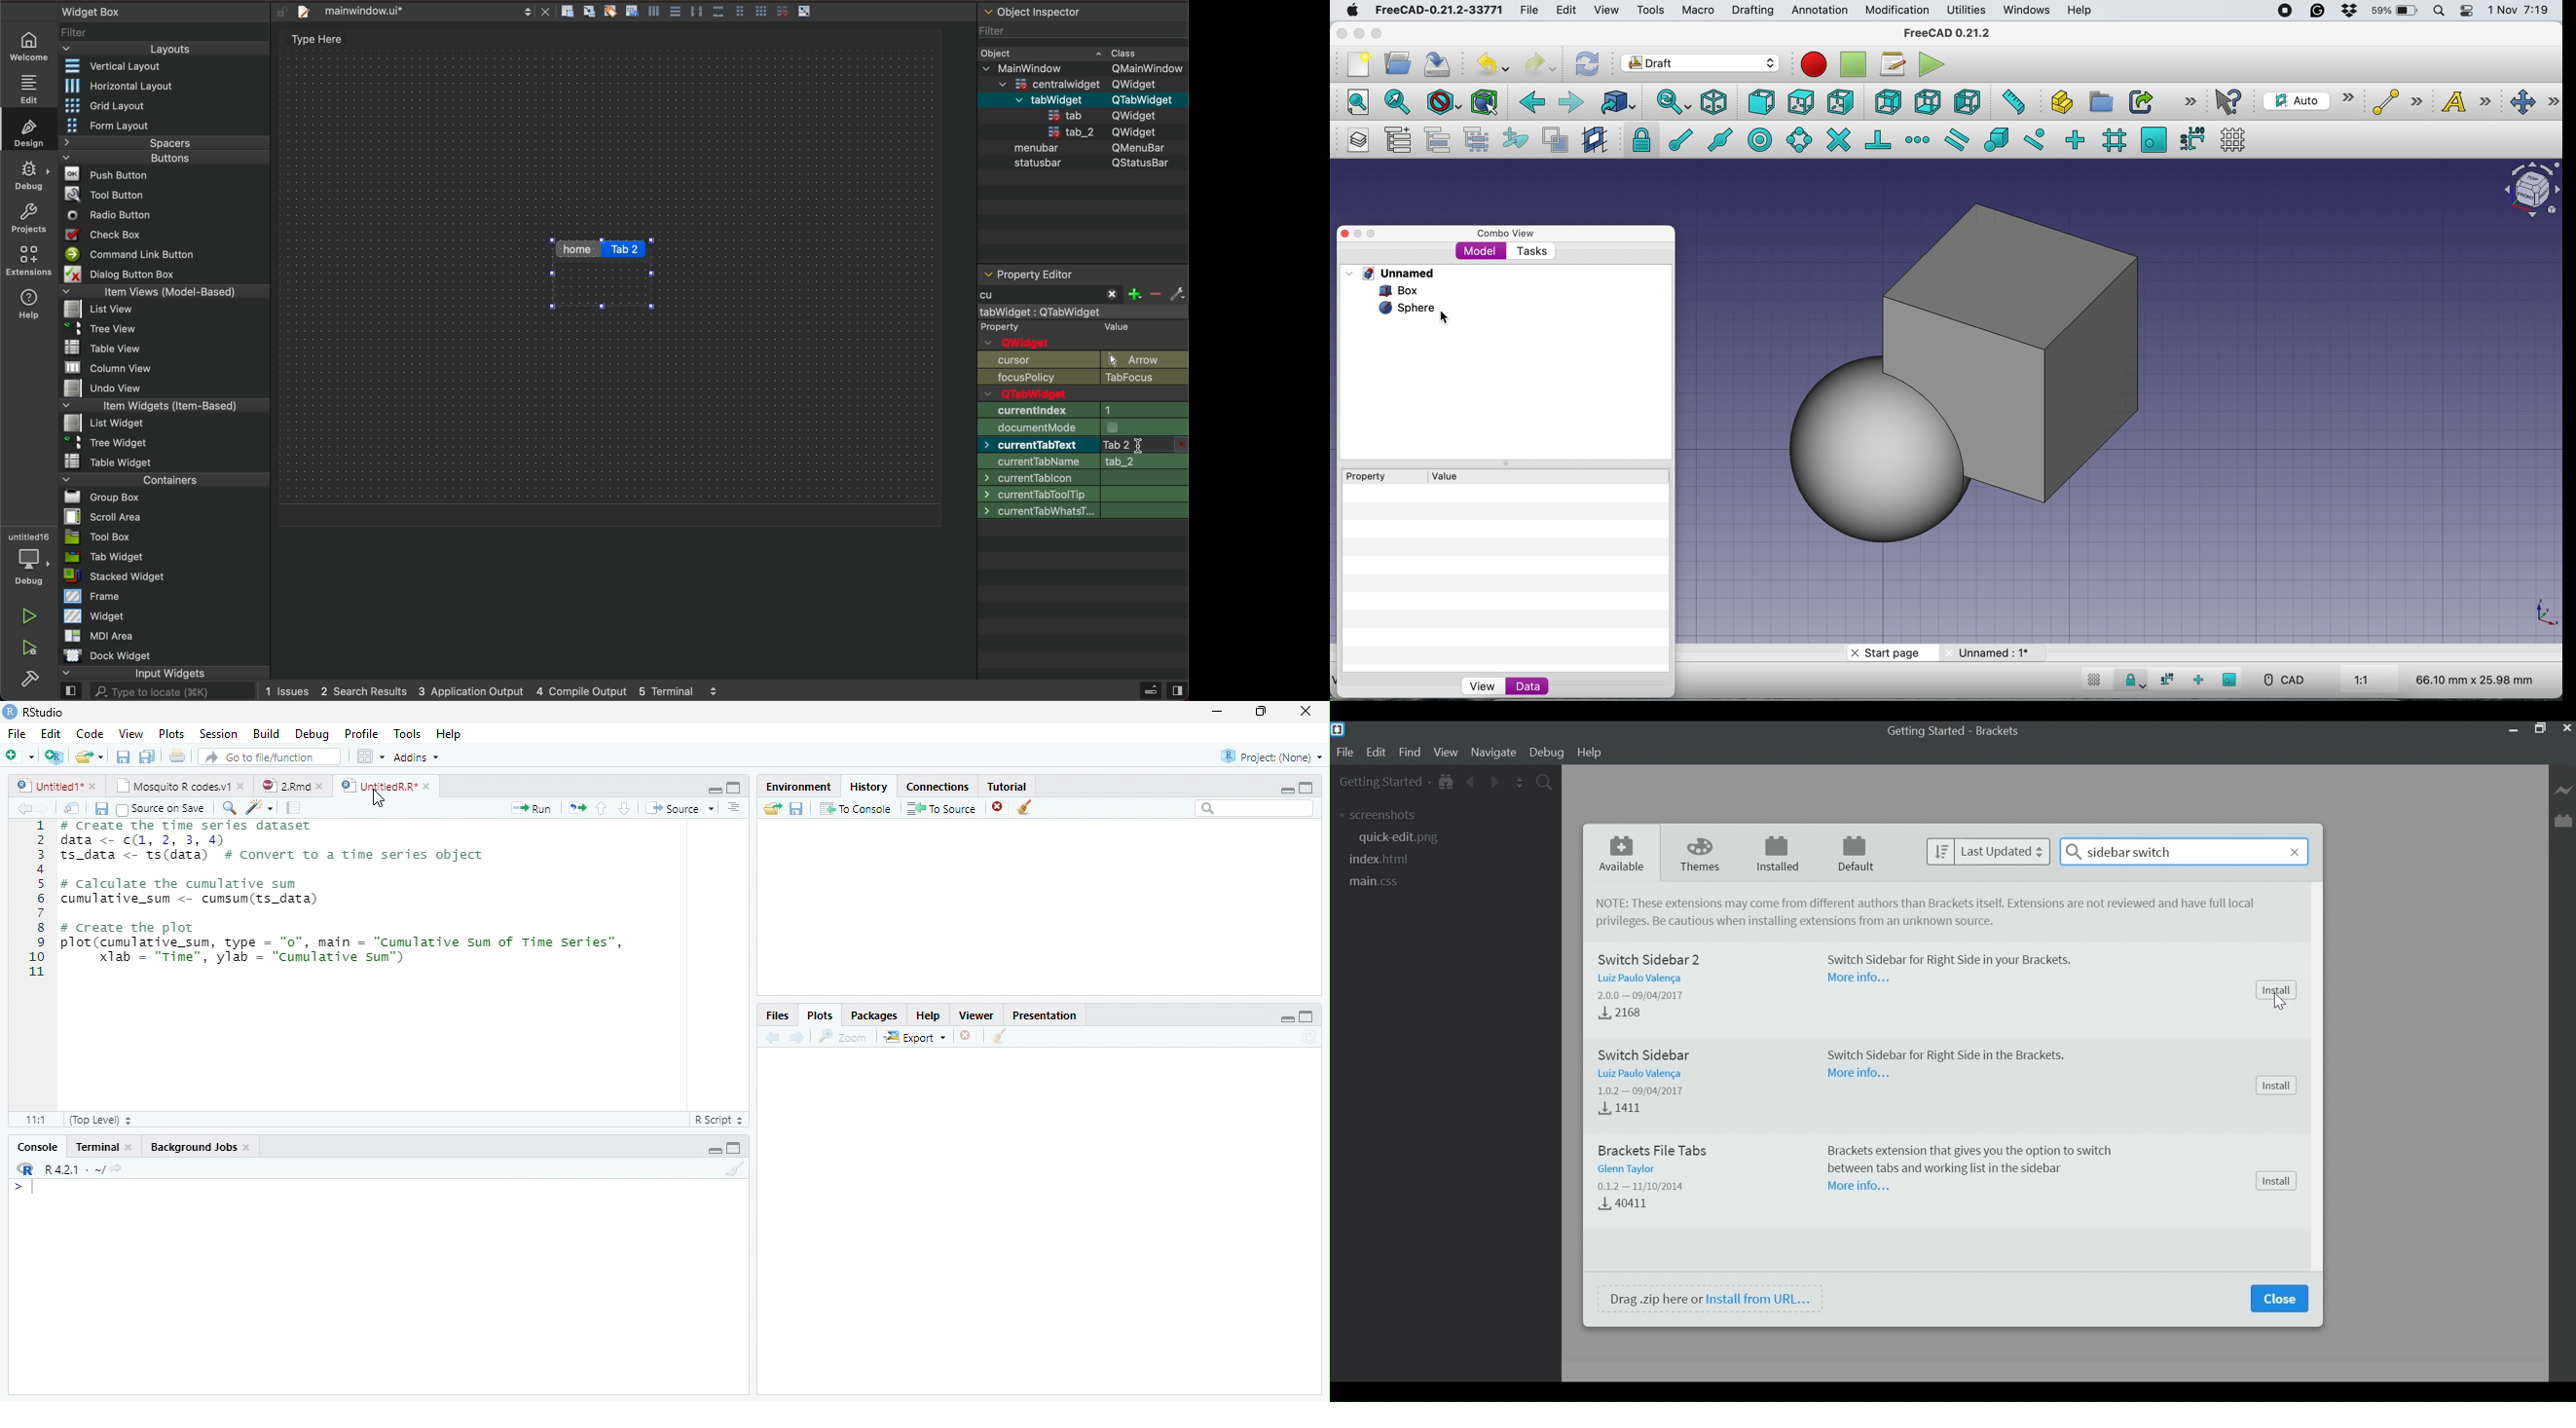 This screenshot has height=1428, width=2576. Describe the element at coordinates (578, 251) in the screenshot. I see `home tab` at that location.